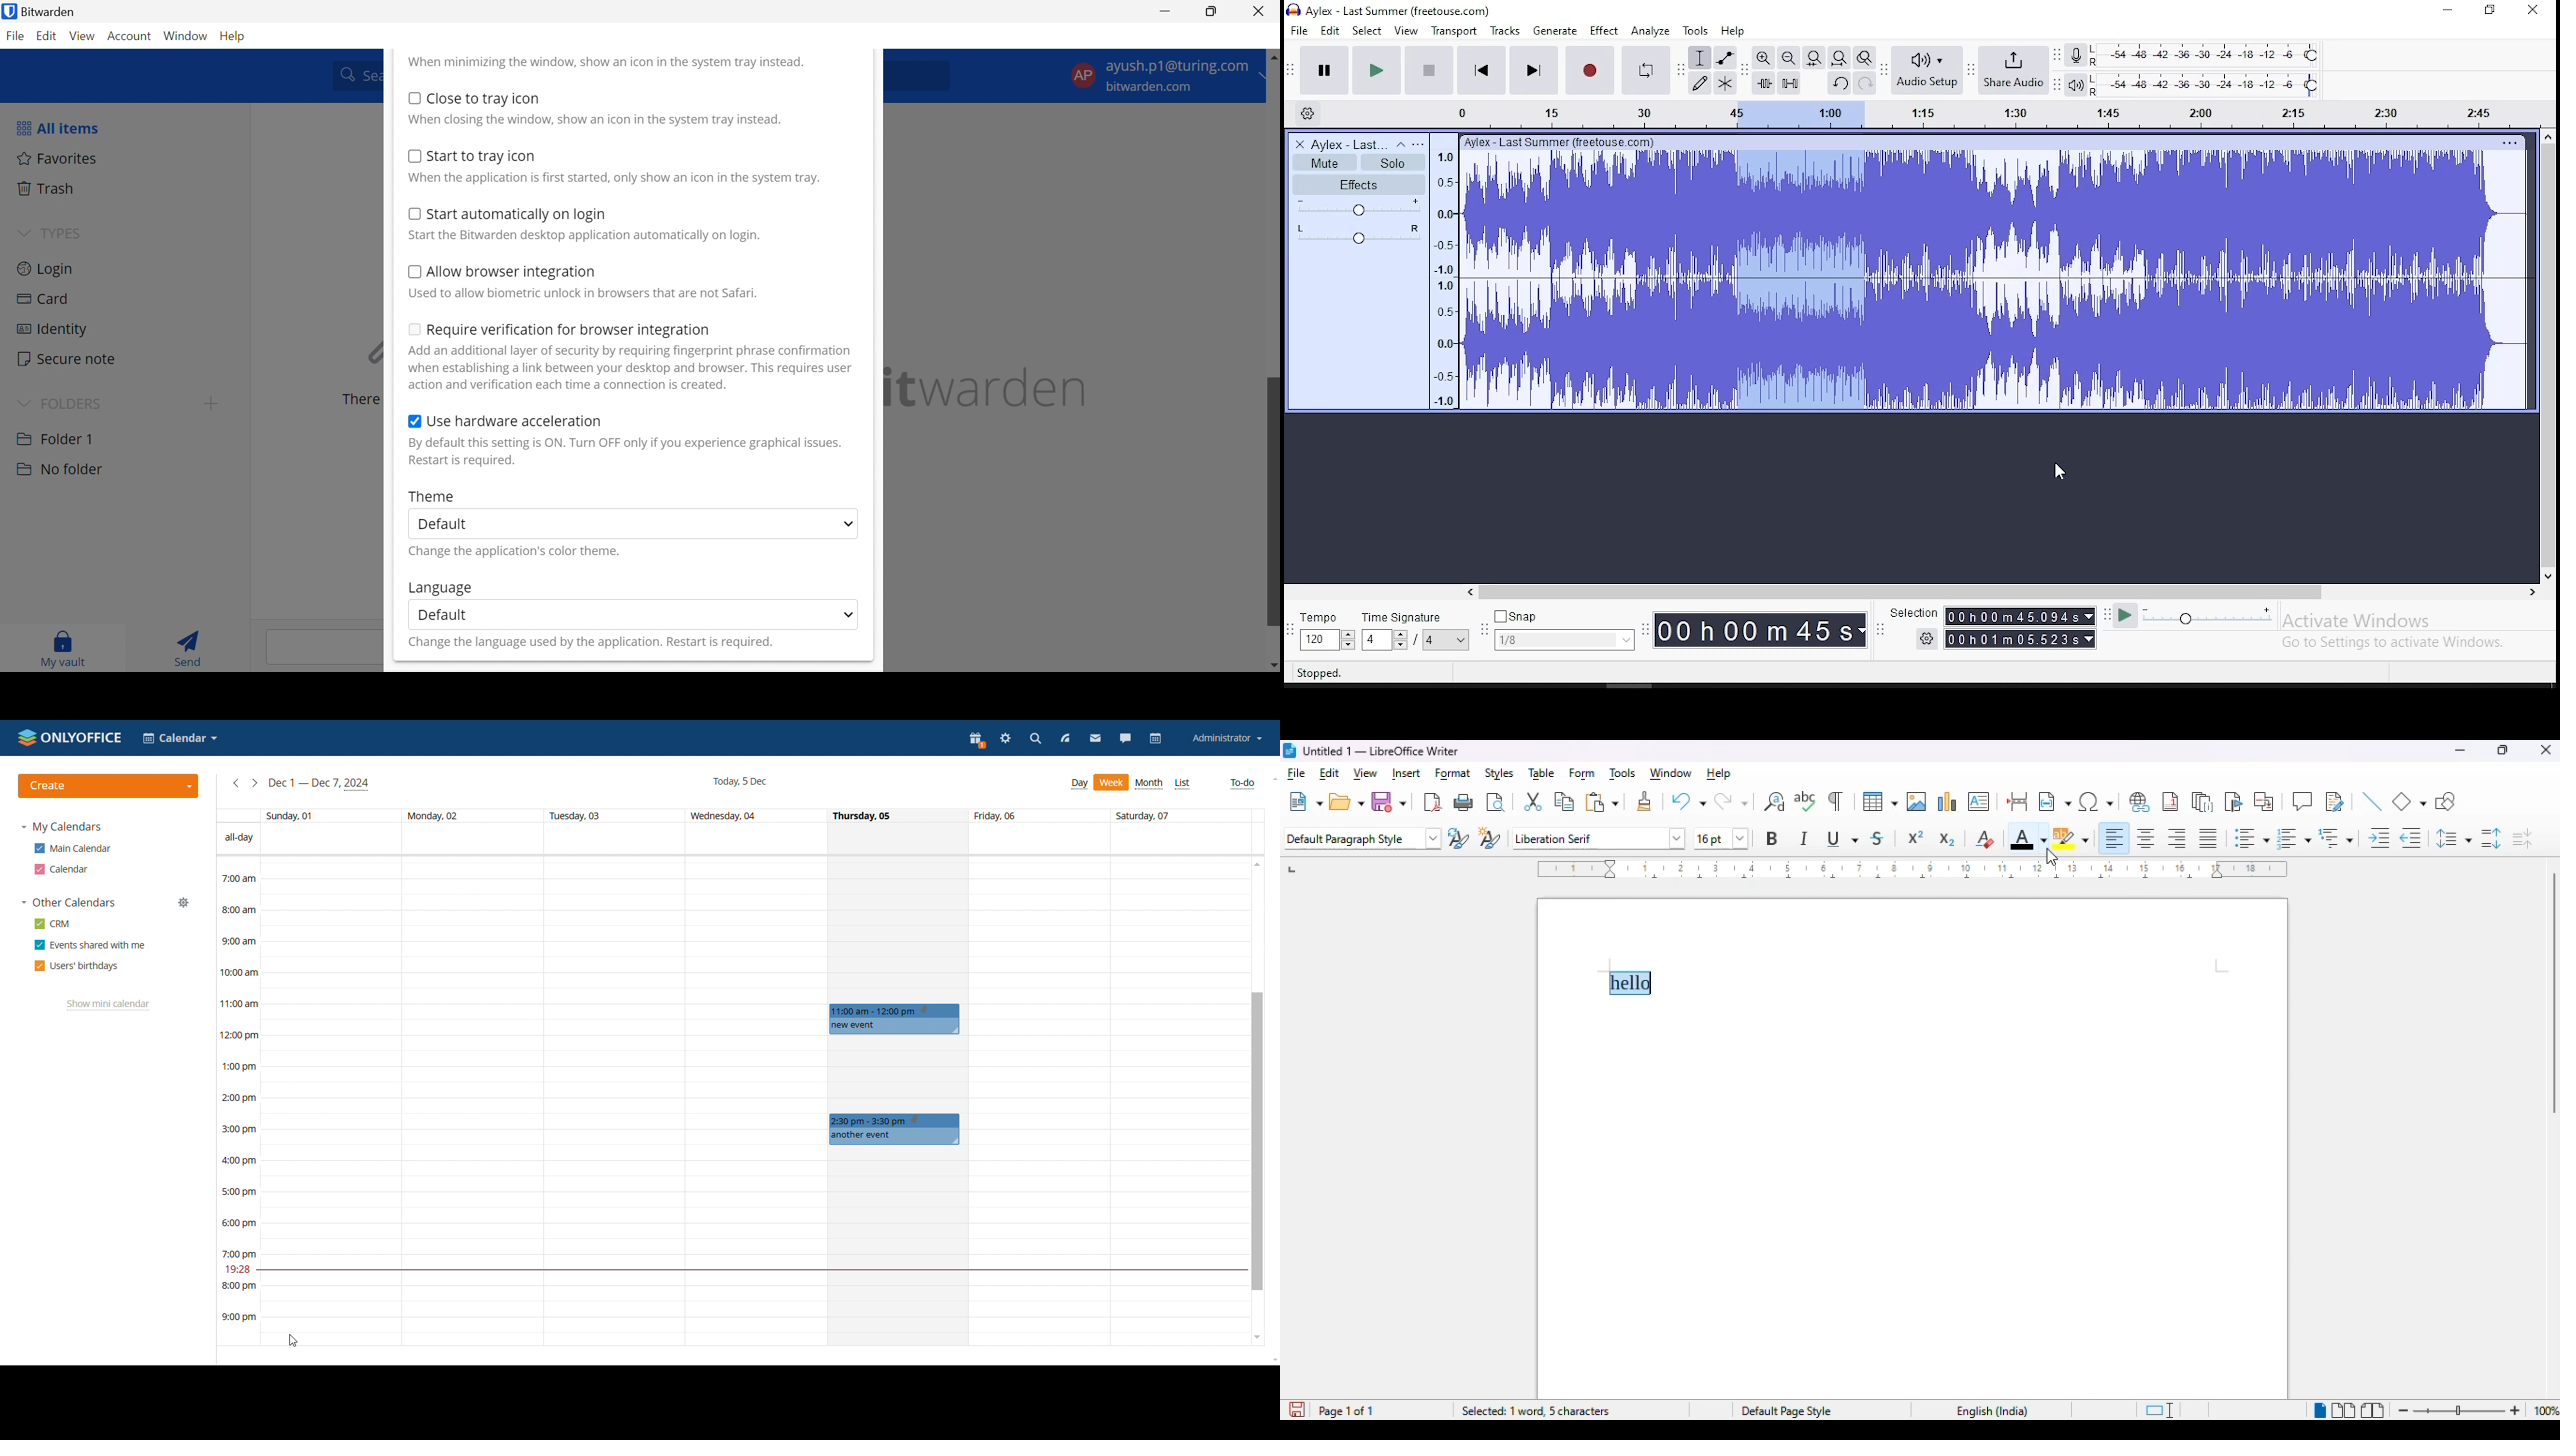  Describe the element at coordinates (1813, 58) in the screenshot. I see `fit selection to width` at that location.